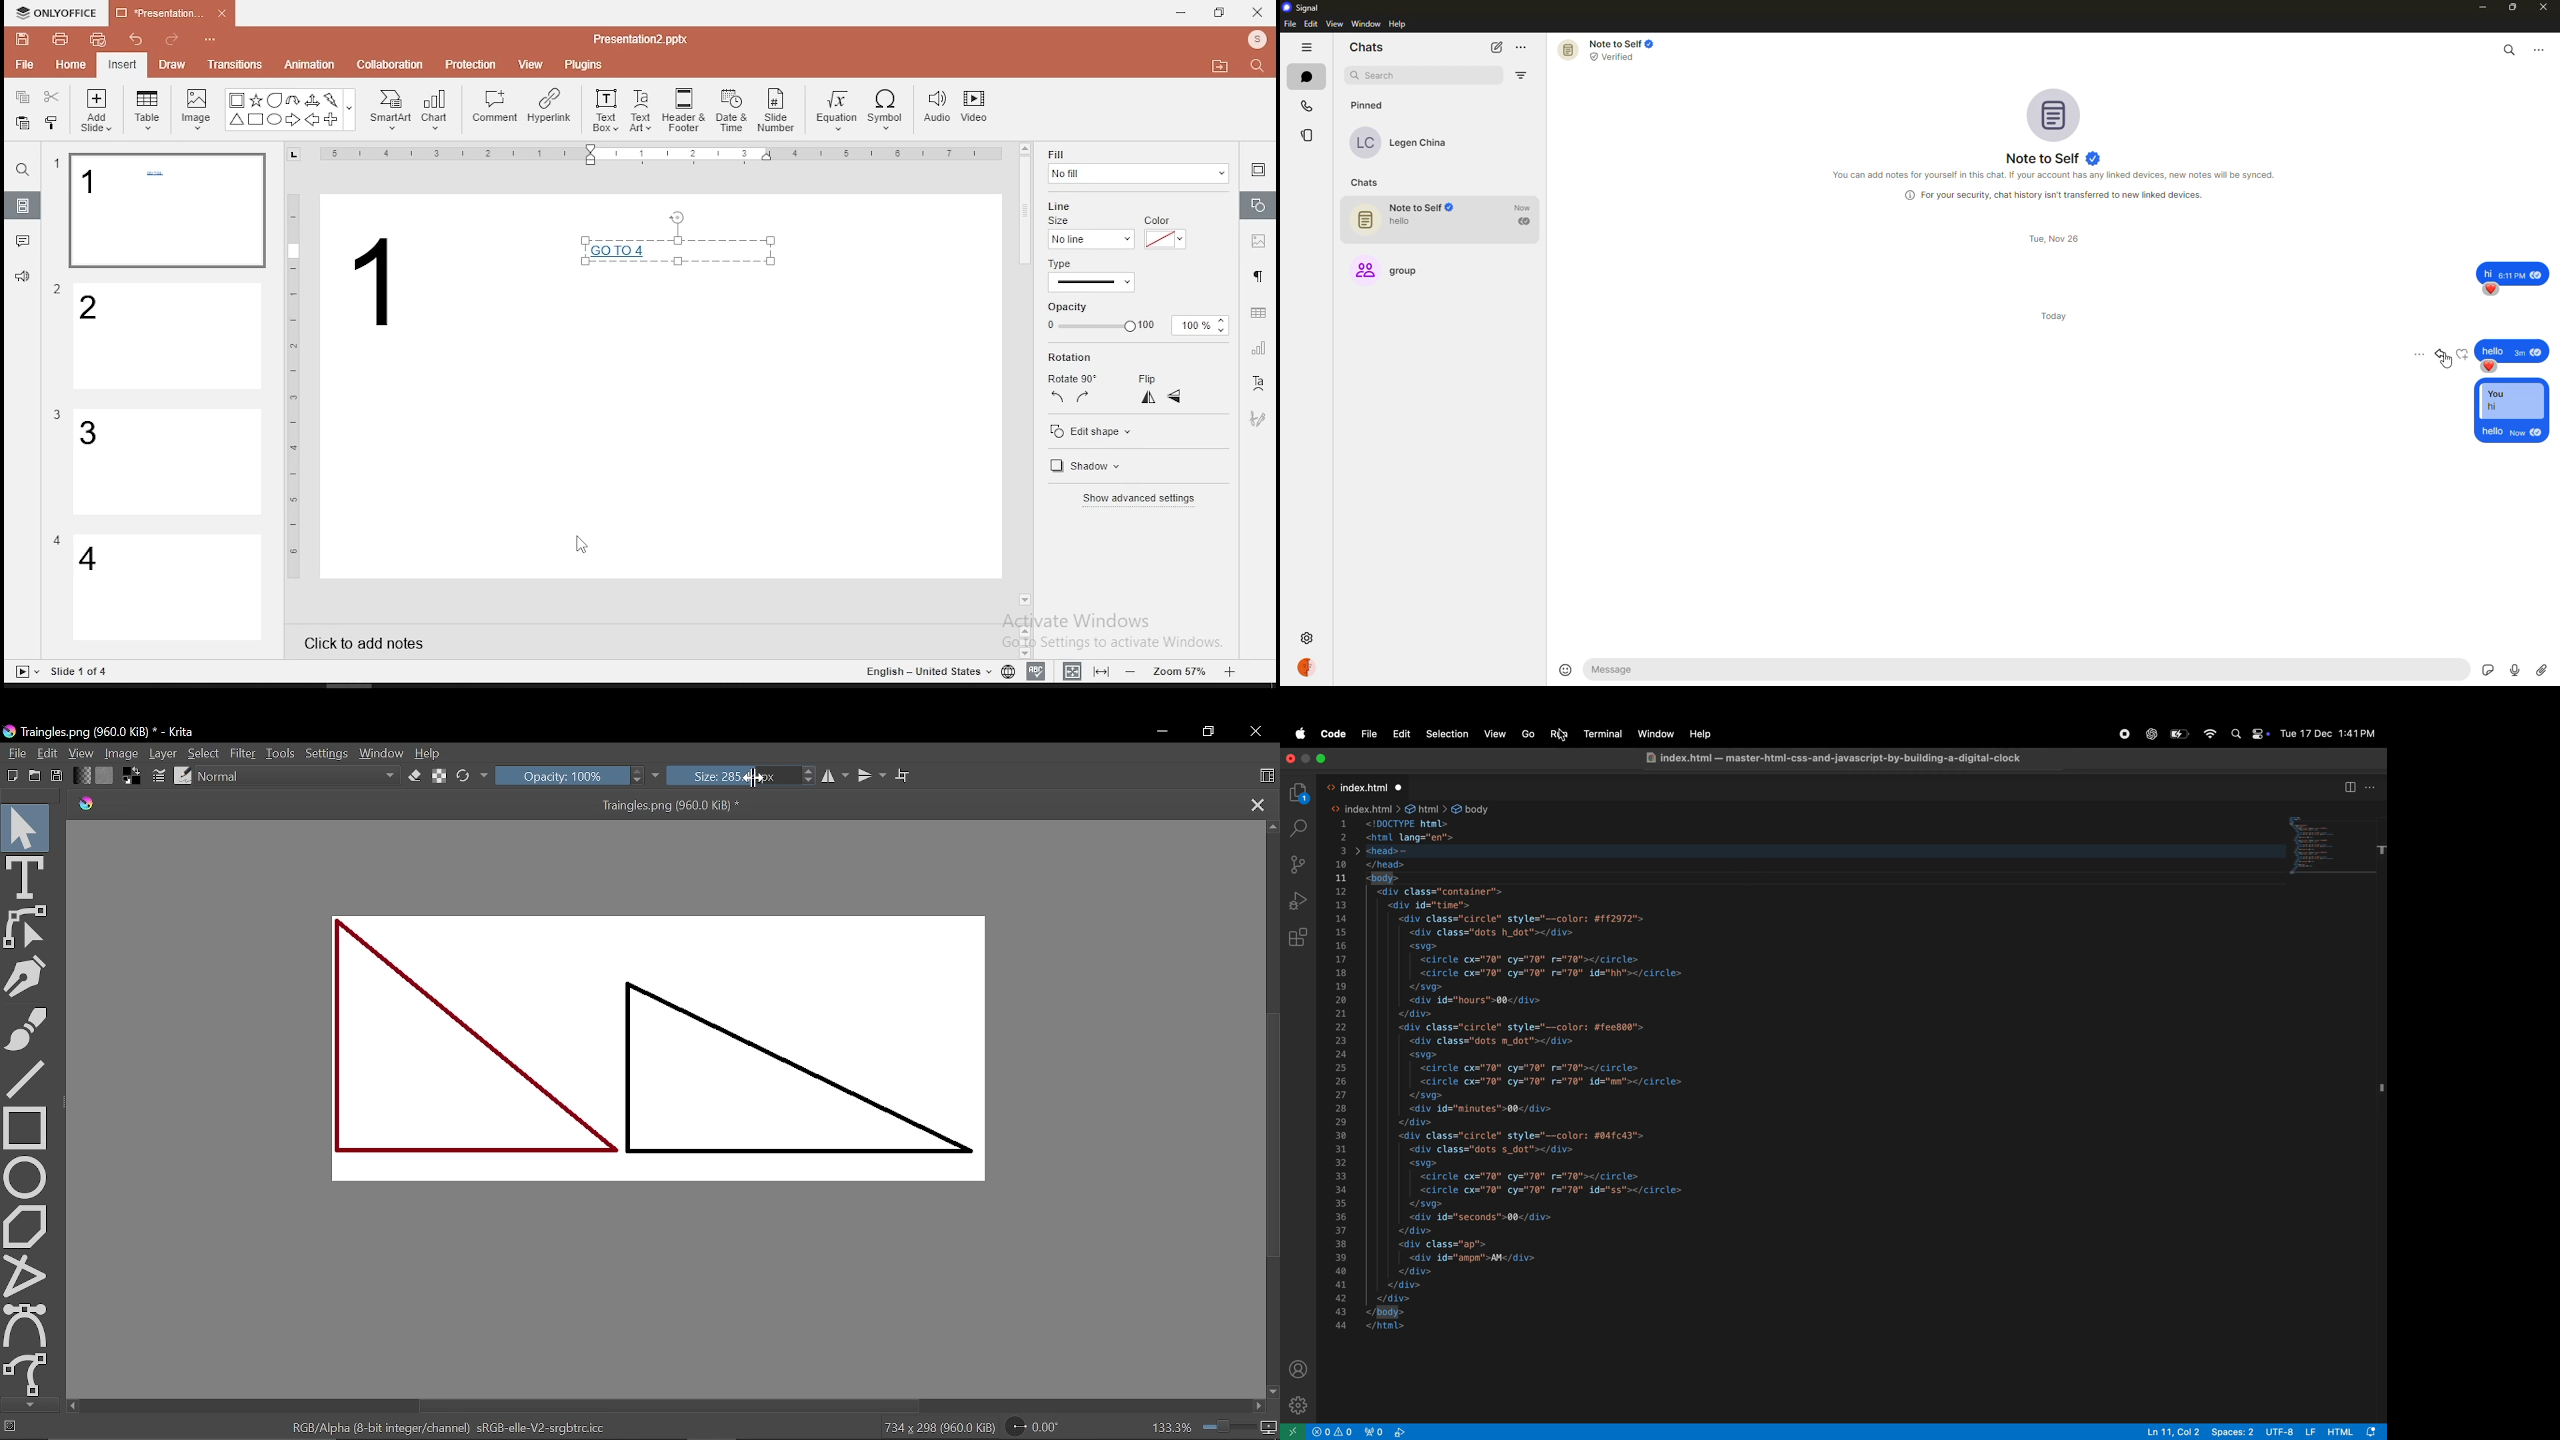  What do you see at coordinates (1183, 670) in the screenshot?
I see `zoom level` at bounding box center [1183, 670].